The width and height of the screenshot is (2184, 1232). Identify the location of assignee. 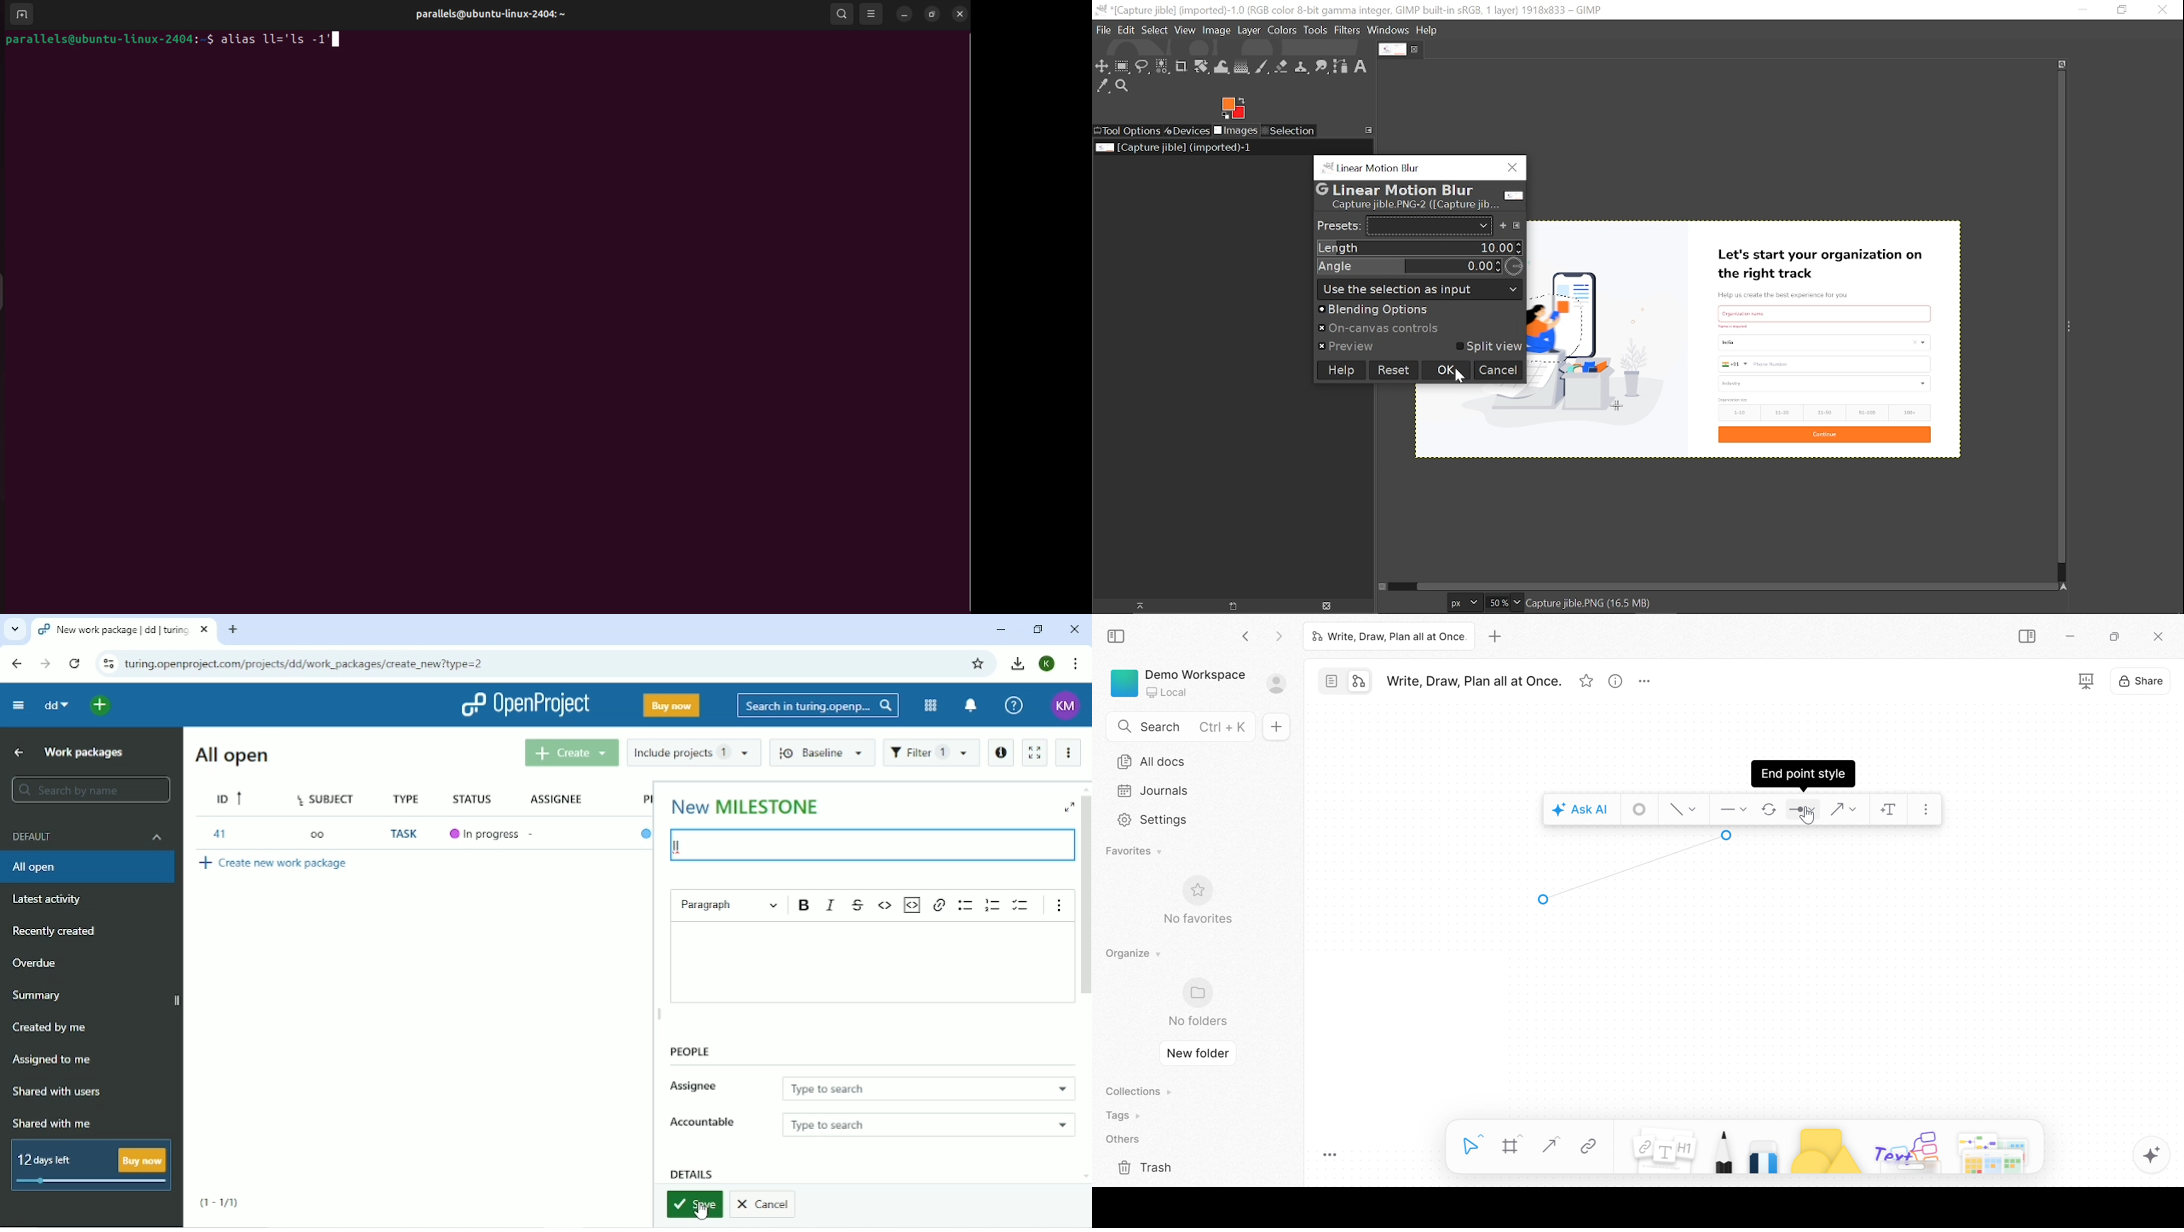
(558, 795).